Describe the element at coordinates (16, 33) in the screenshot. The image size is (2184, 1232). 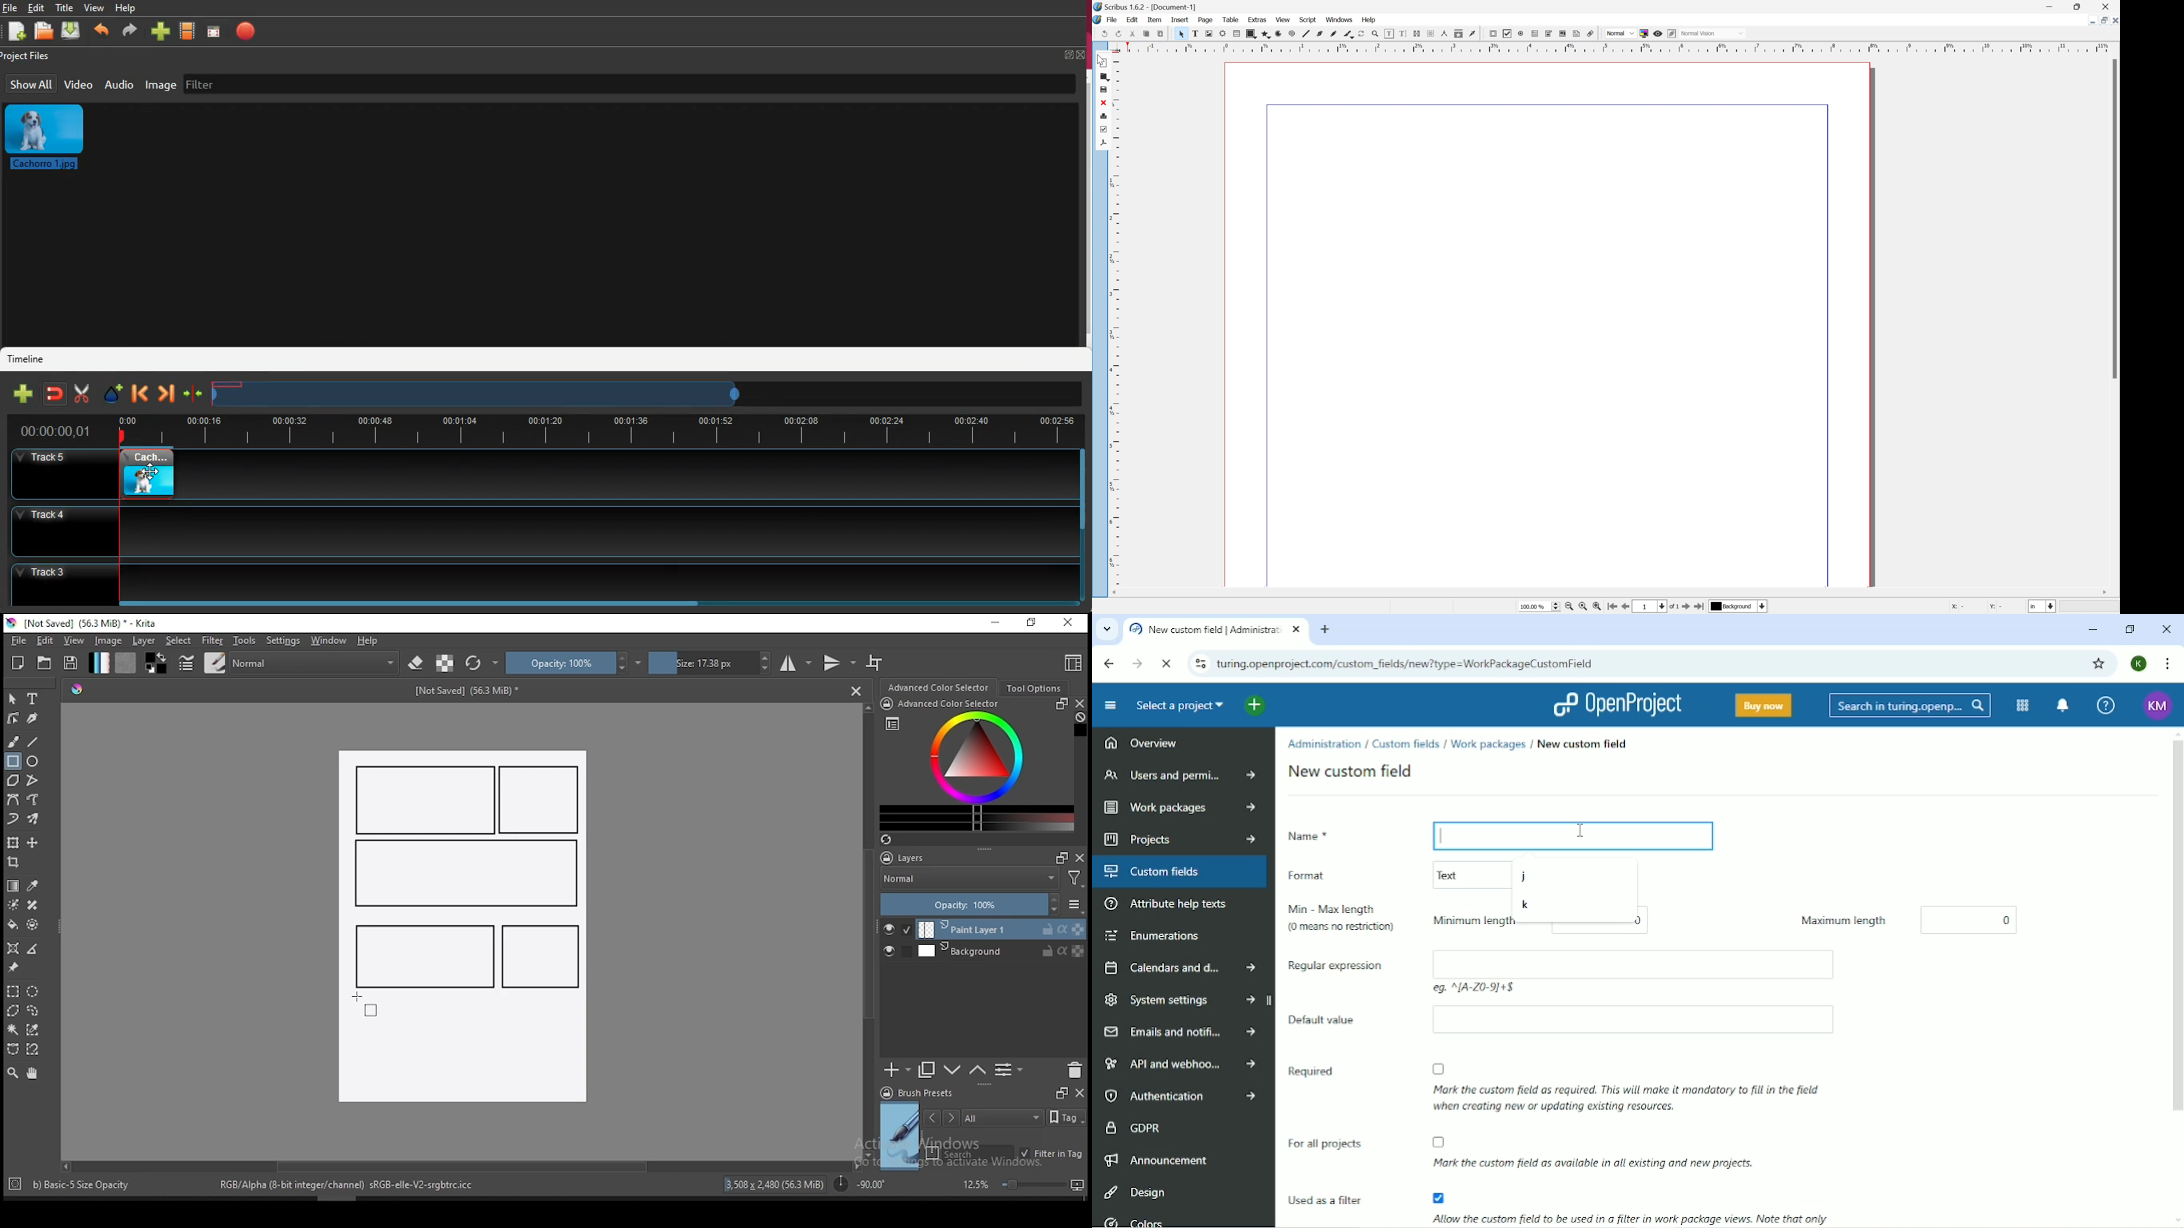
I see `new` at that location.